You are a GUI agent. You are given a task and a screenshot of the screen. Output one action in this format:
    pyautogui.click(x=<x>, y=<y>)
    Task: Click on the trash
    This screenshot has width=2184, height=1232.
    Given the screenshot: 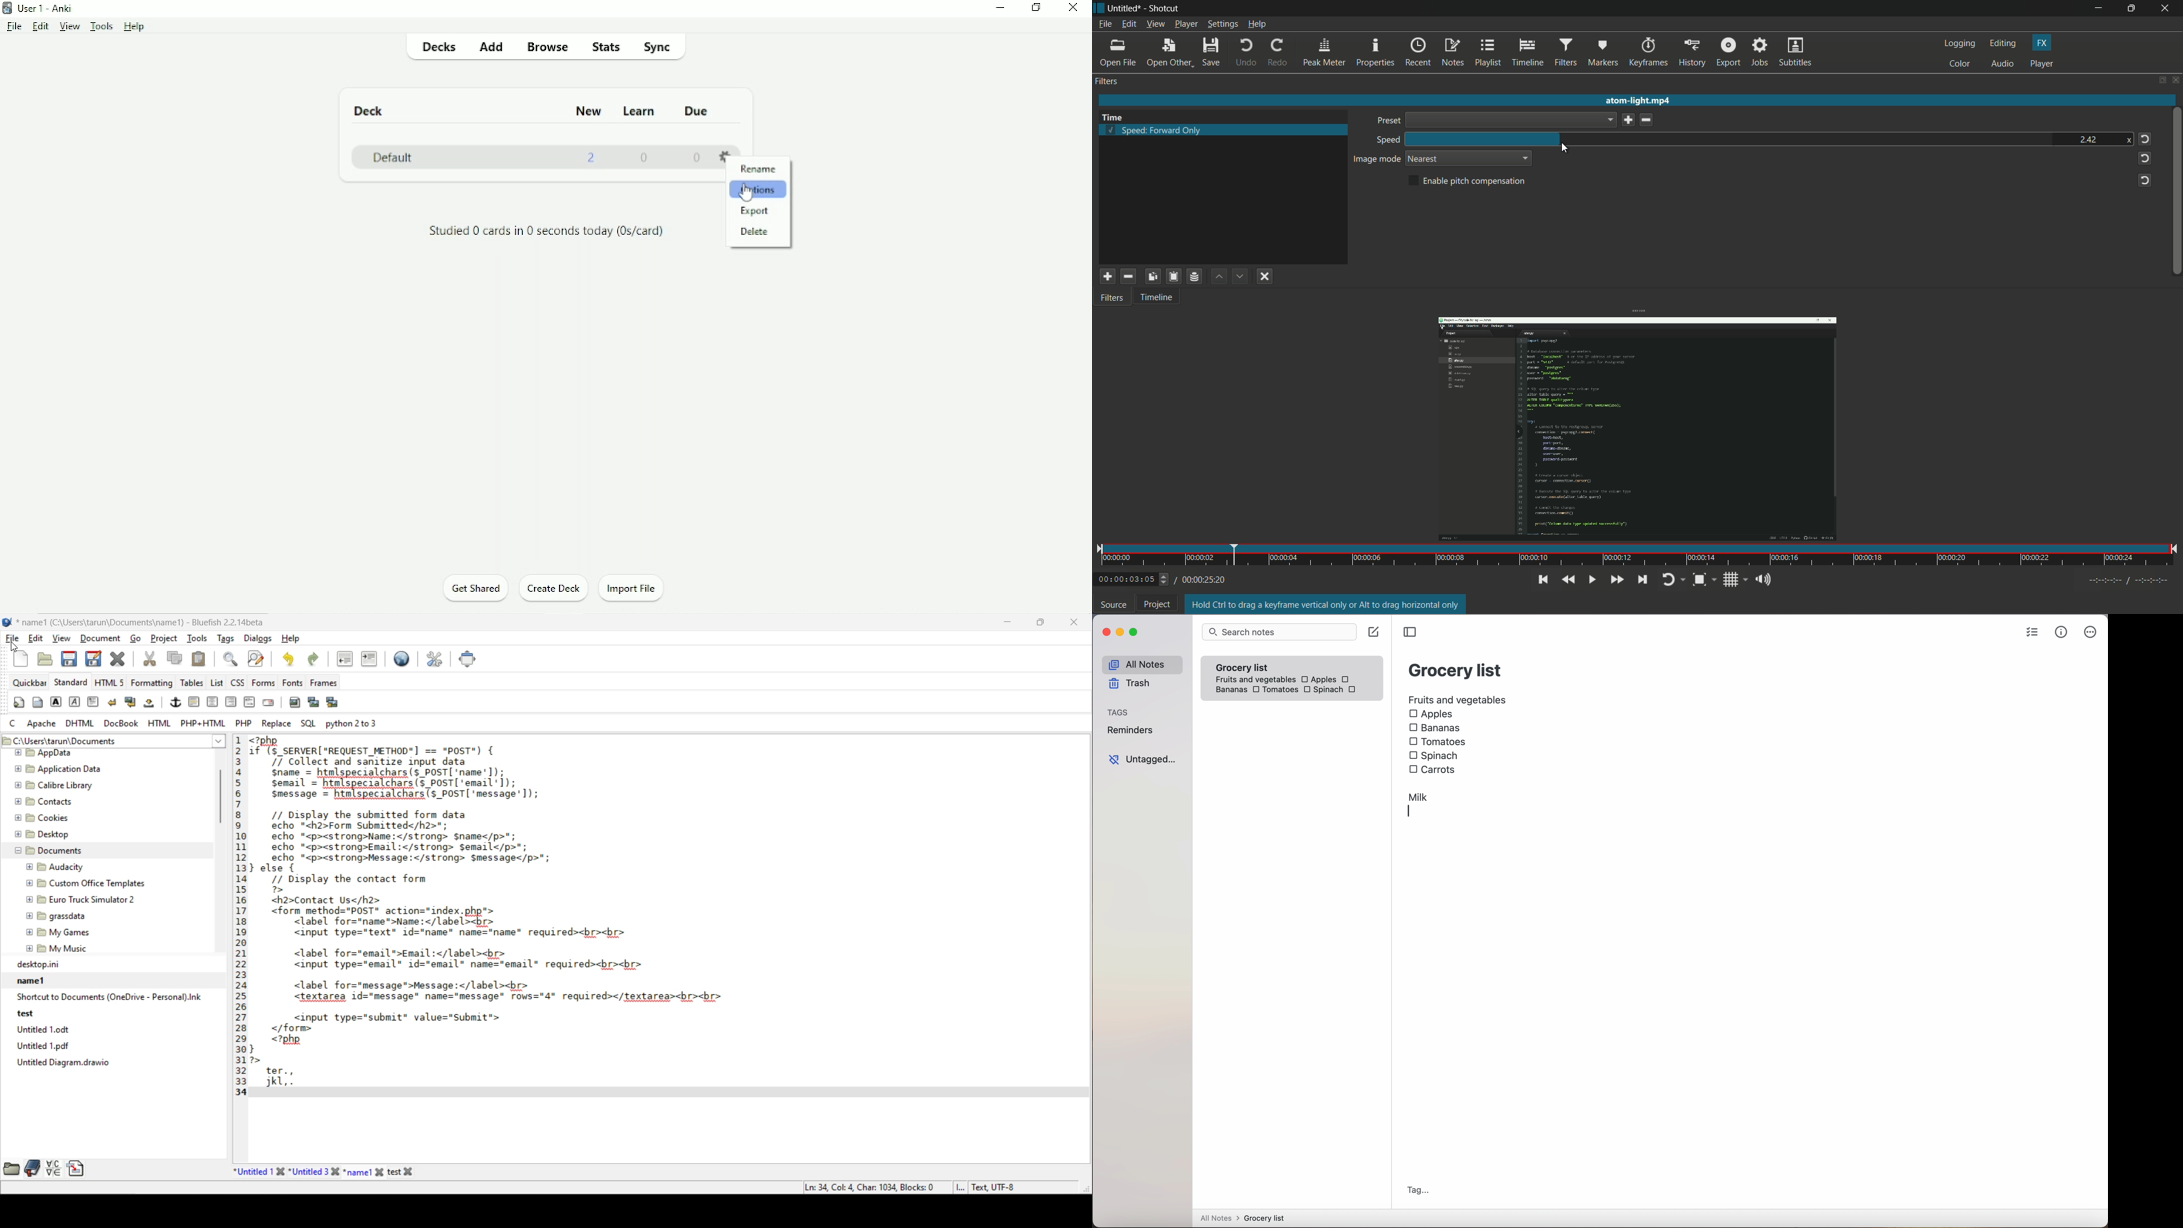 What is the action you would take?
    pyautogui.click(x=1128, y=685)
    